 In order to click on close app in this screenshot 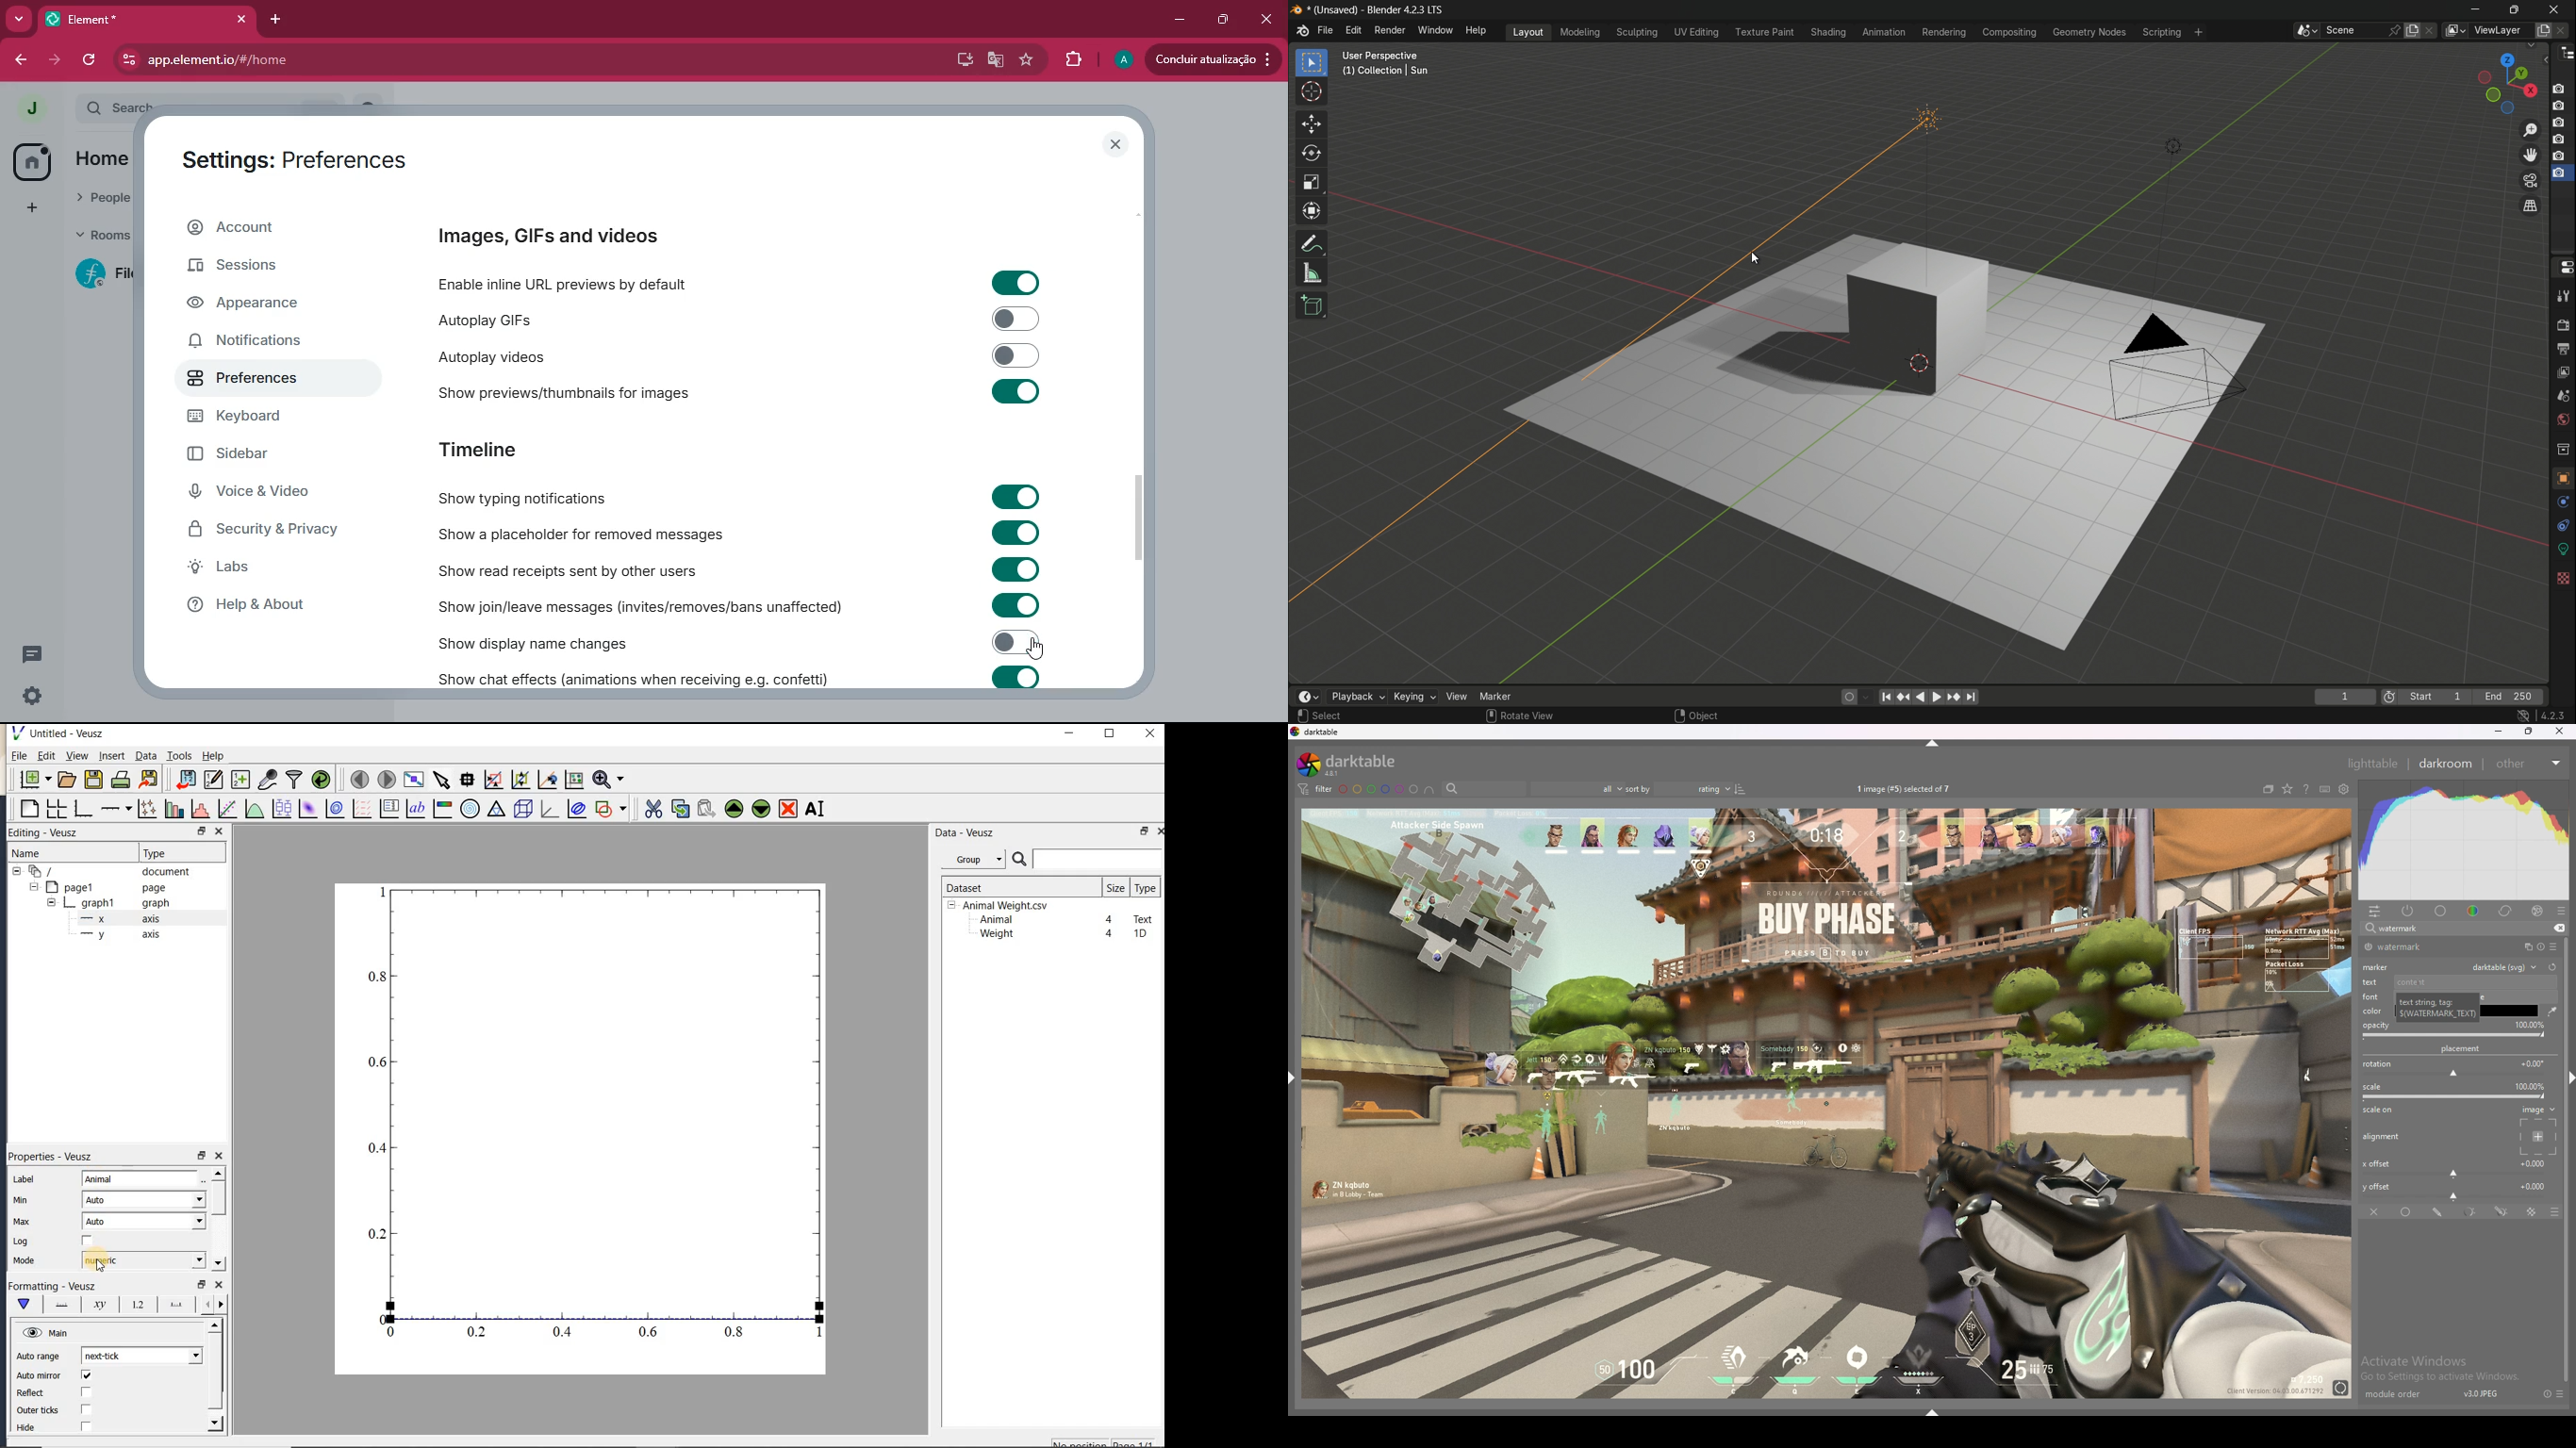, I will do `click(2558, 8)`.